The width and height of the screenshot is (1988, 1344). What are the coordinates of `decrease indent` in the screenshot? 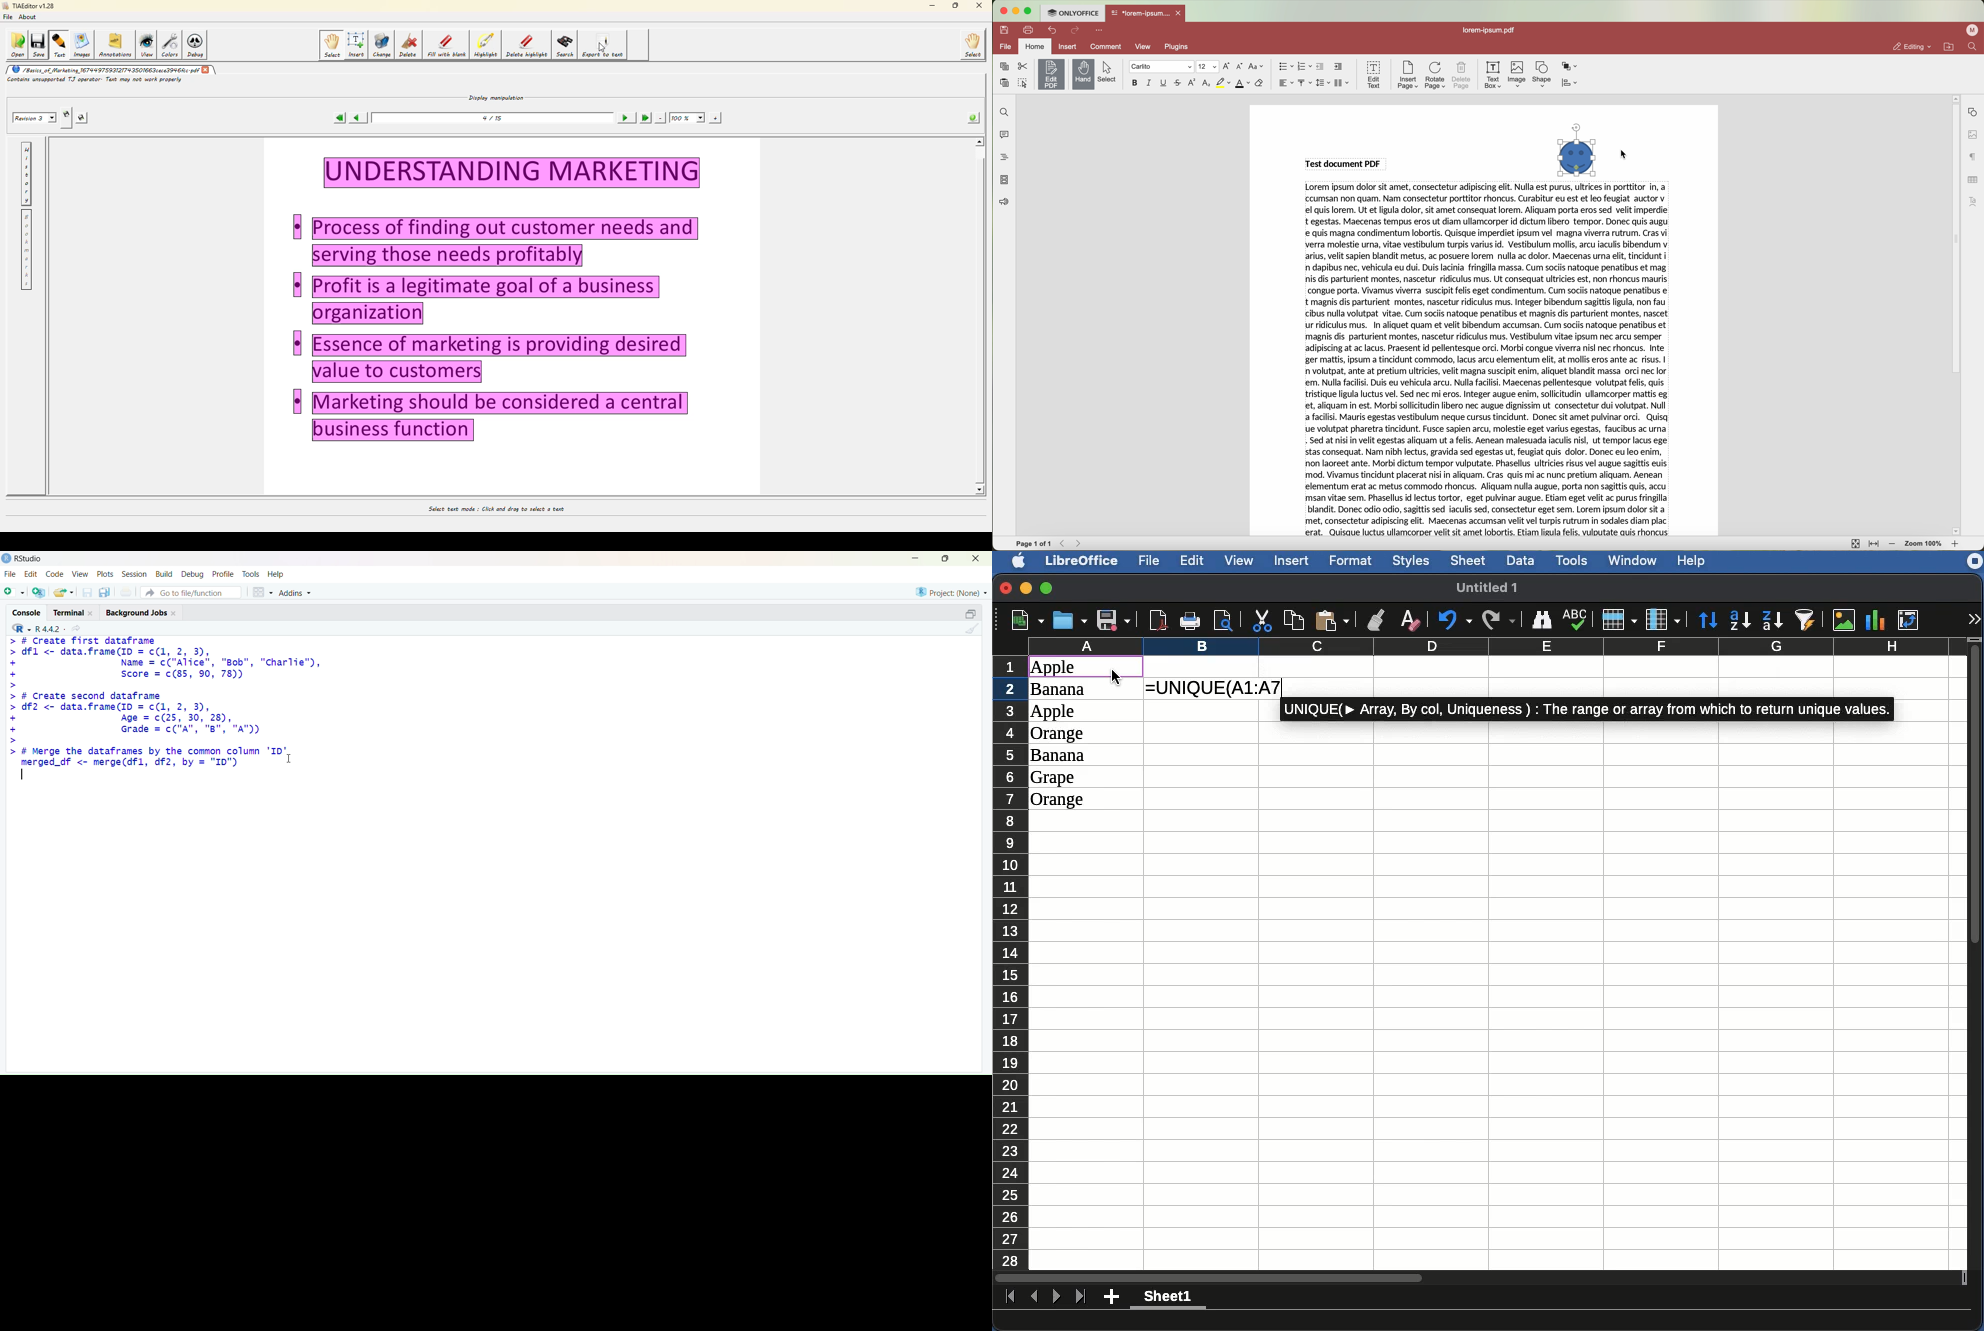 It's located at (1320, 67).